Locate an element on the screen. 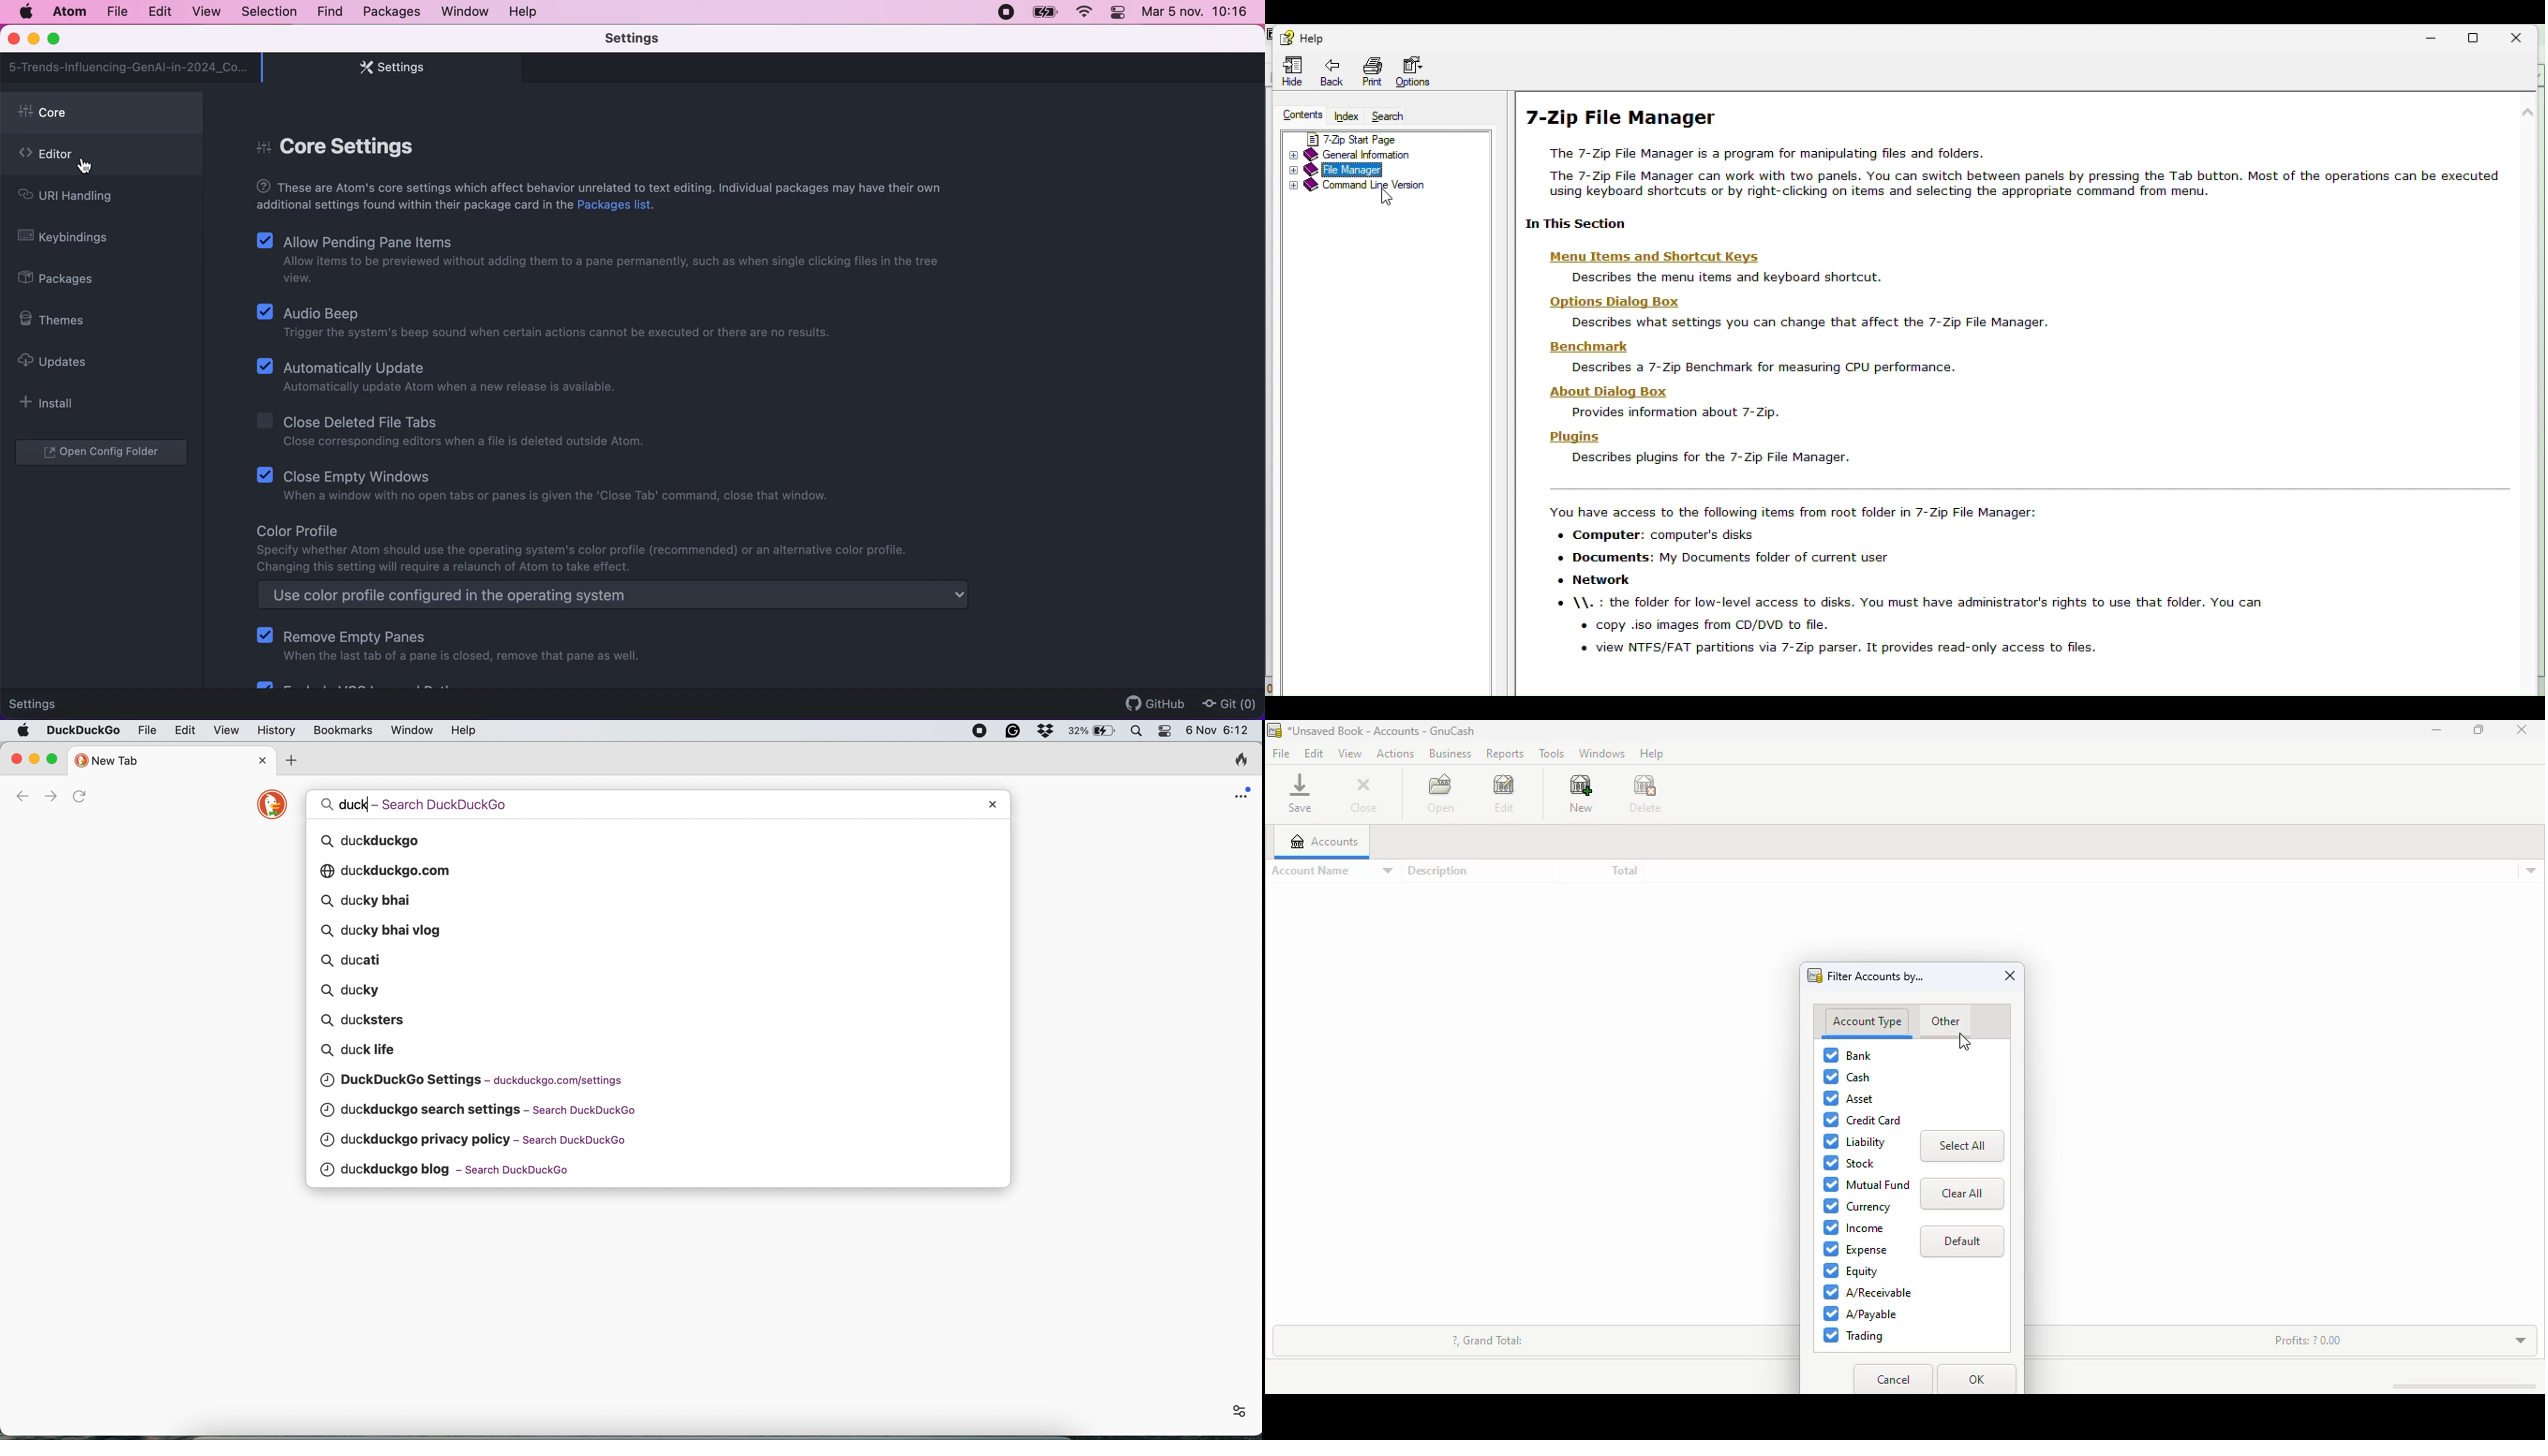 The width and height of the screenshot is (2548, 1456). color profile is located at coordinates (589, 549).